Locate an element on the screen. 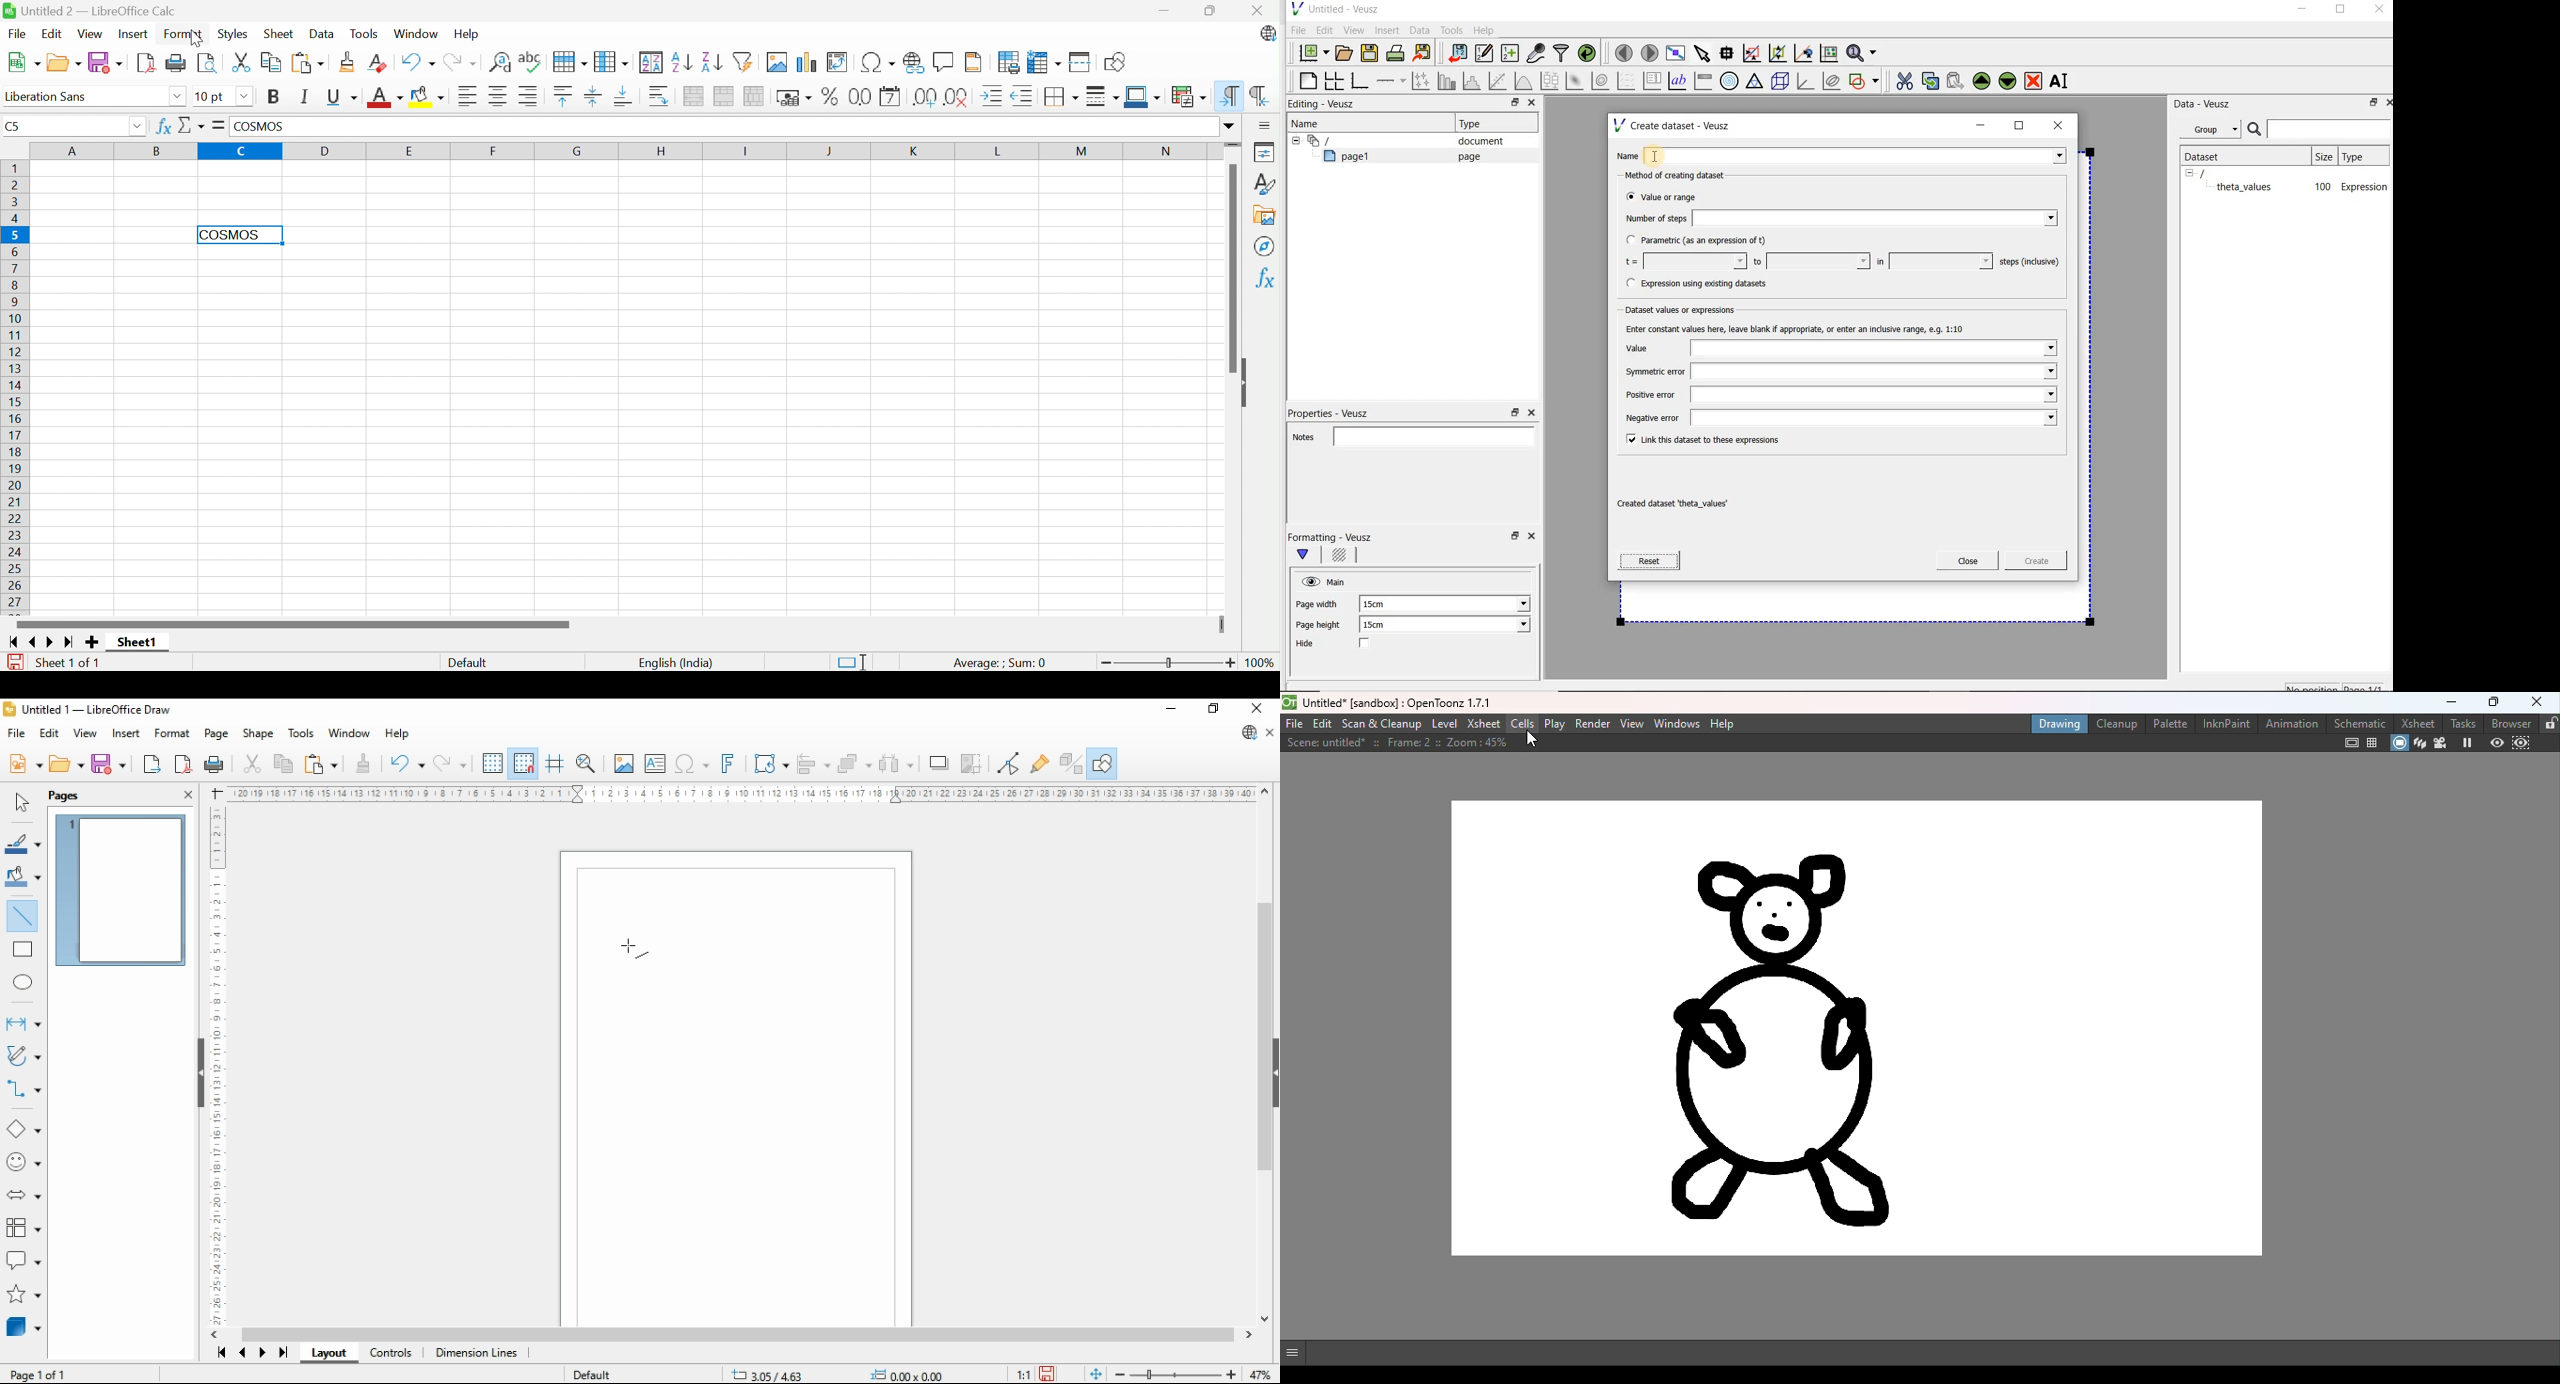 The width and height of the screenshot is (2576, 1400). arrange is located at coordinates (855, 763).